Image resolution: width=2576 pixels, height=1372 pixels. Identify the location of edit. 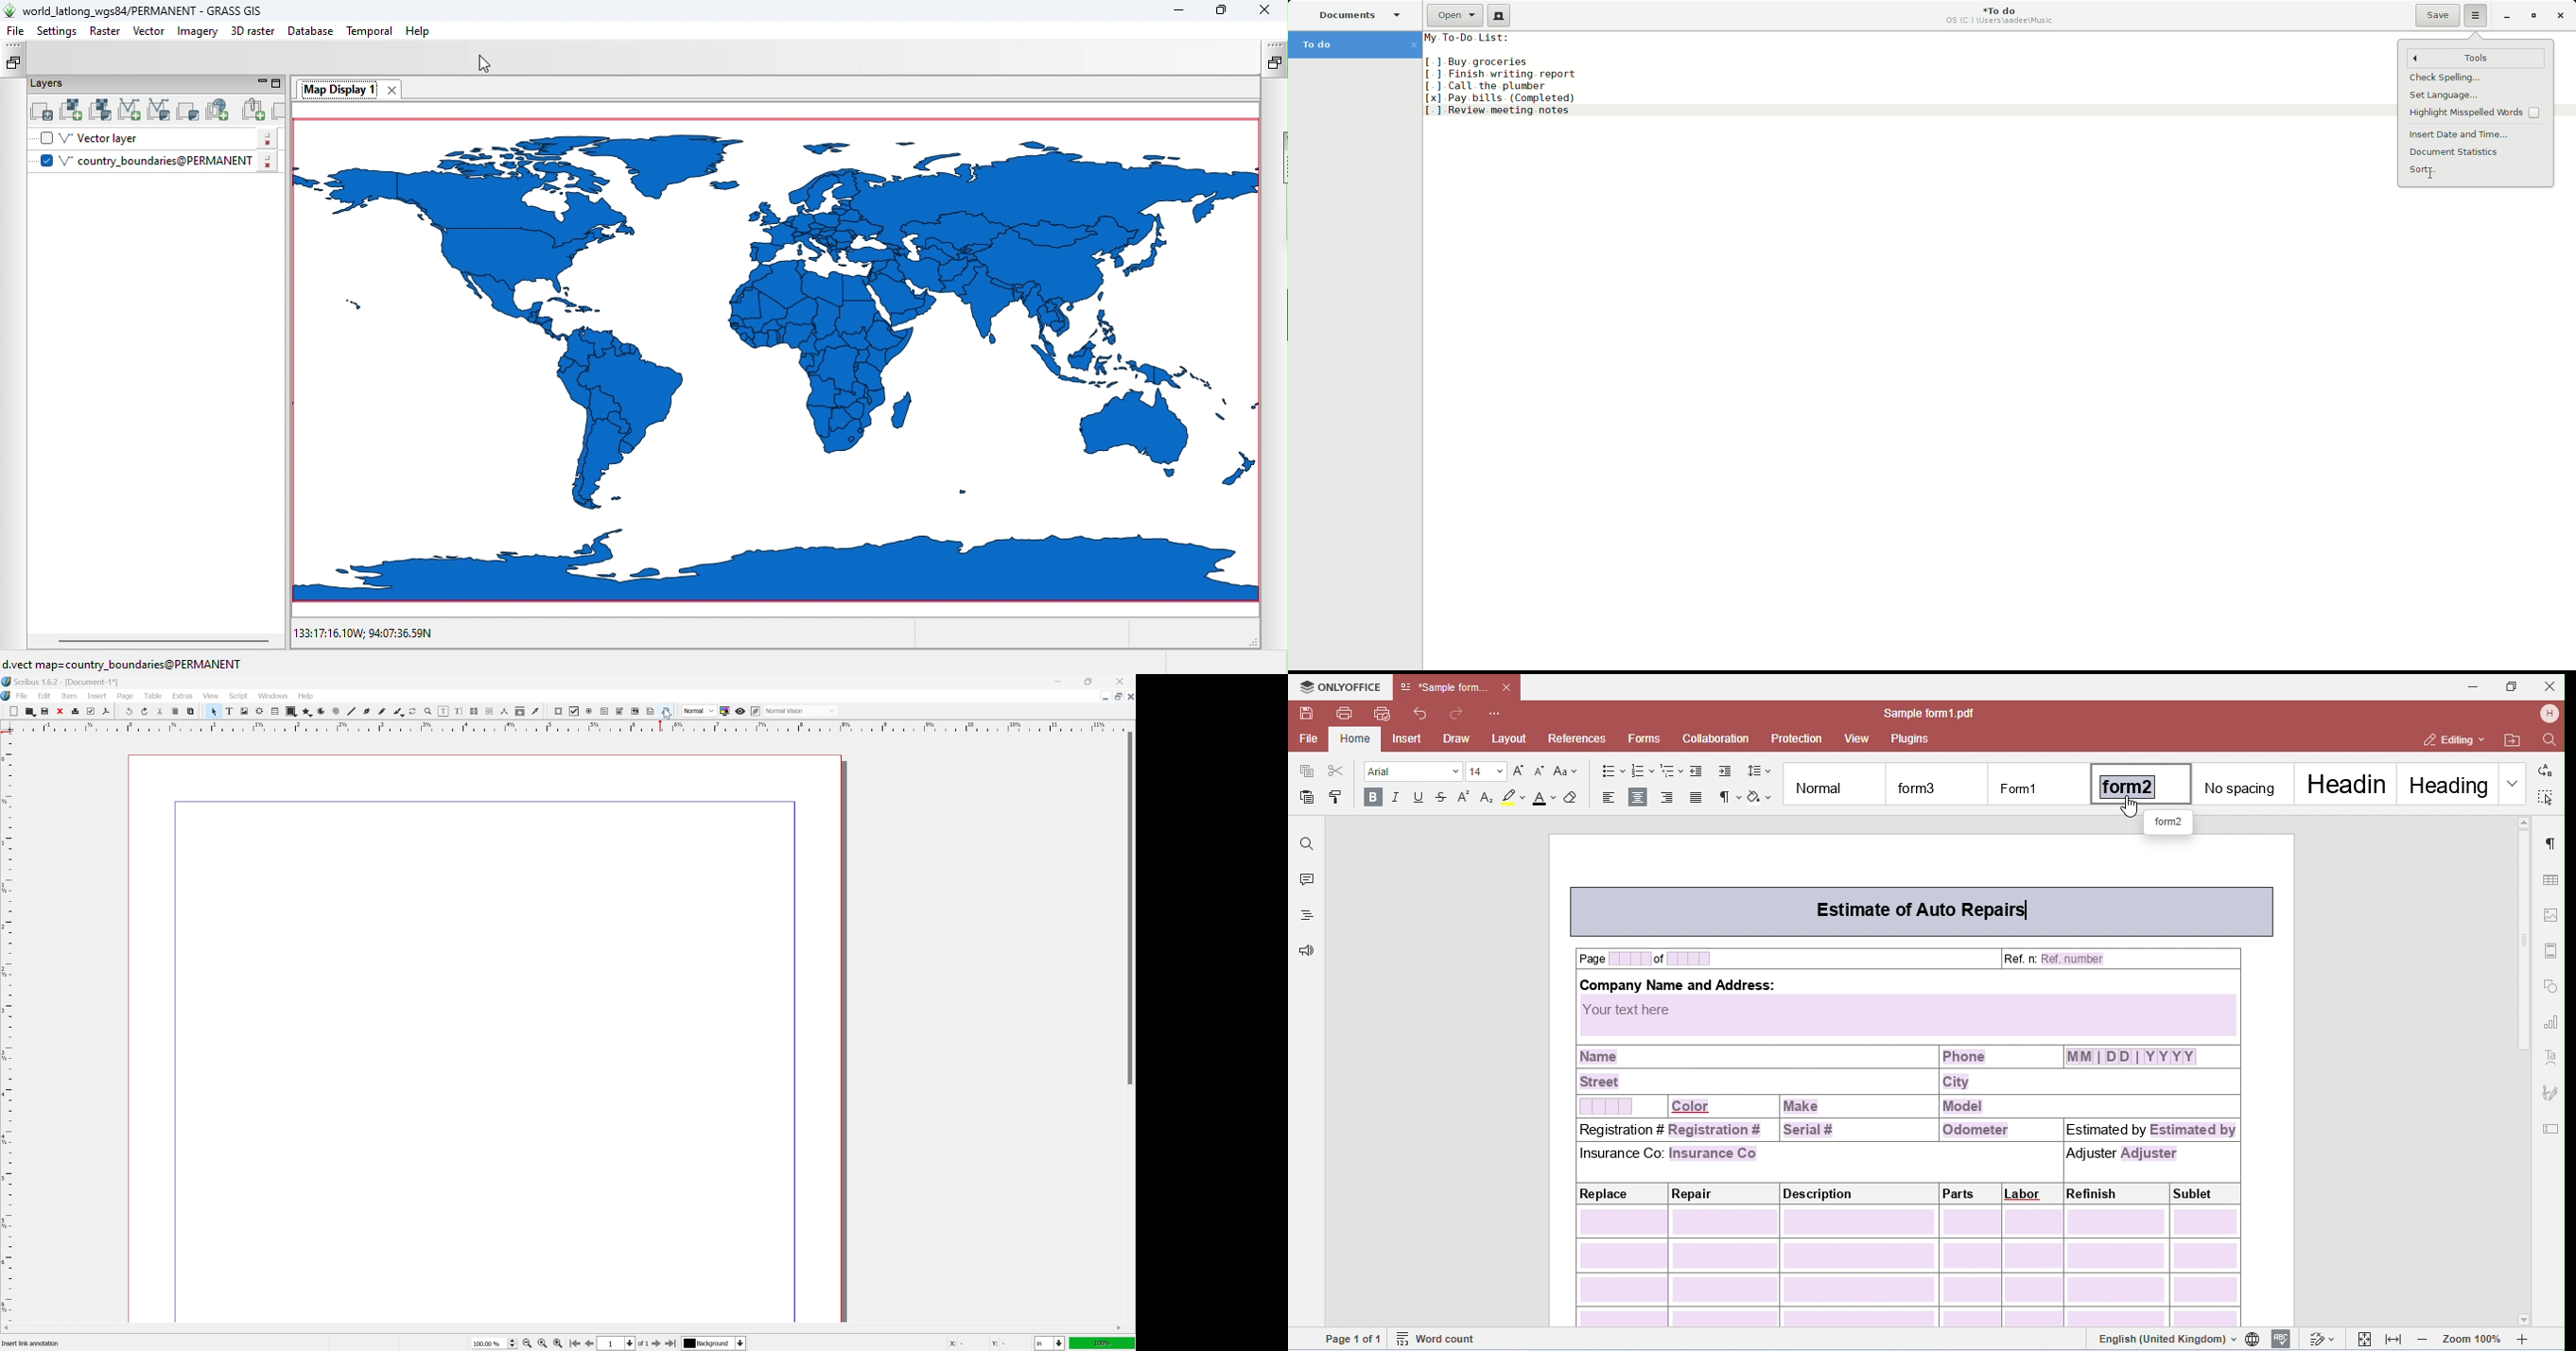
(44, 695).